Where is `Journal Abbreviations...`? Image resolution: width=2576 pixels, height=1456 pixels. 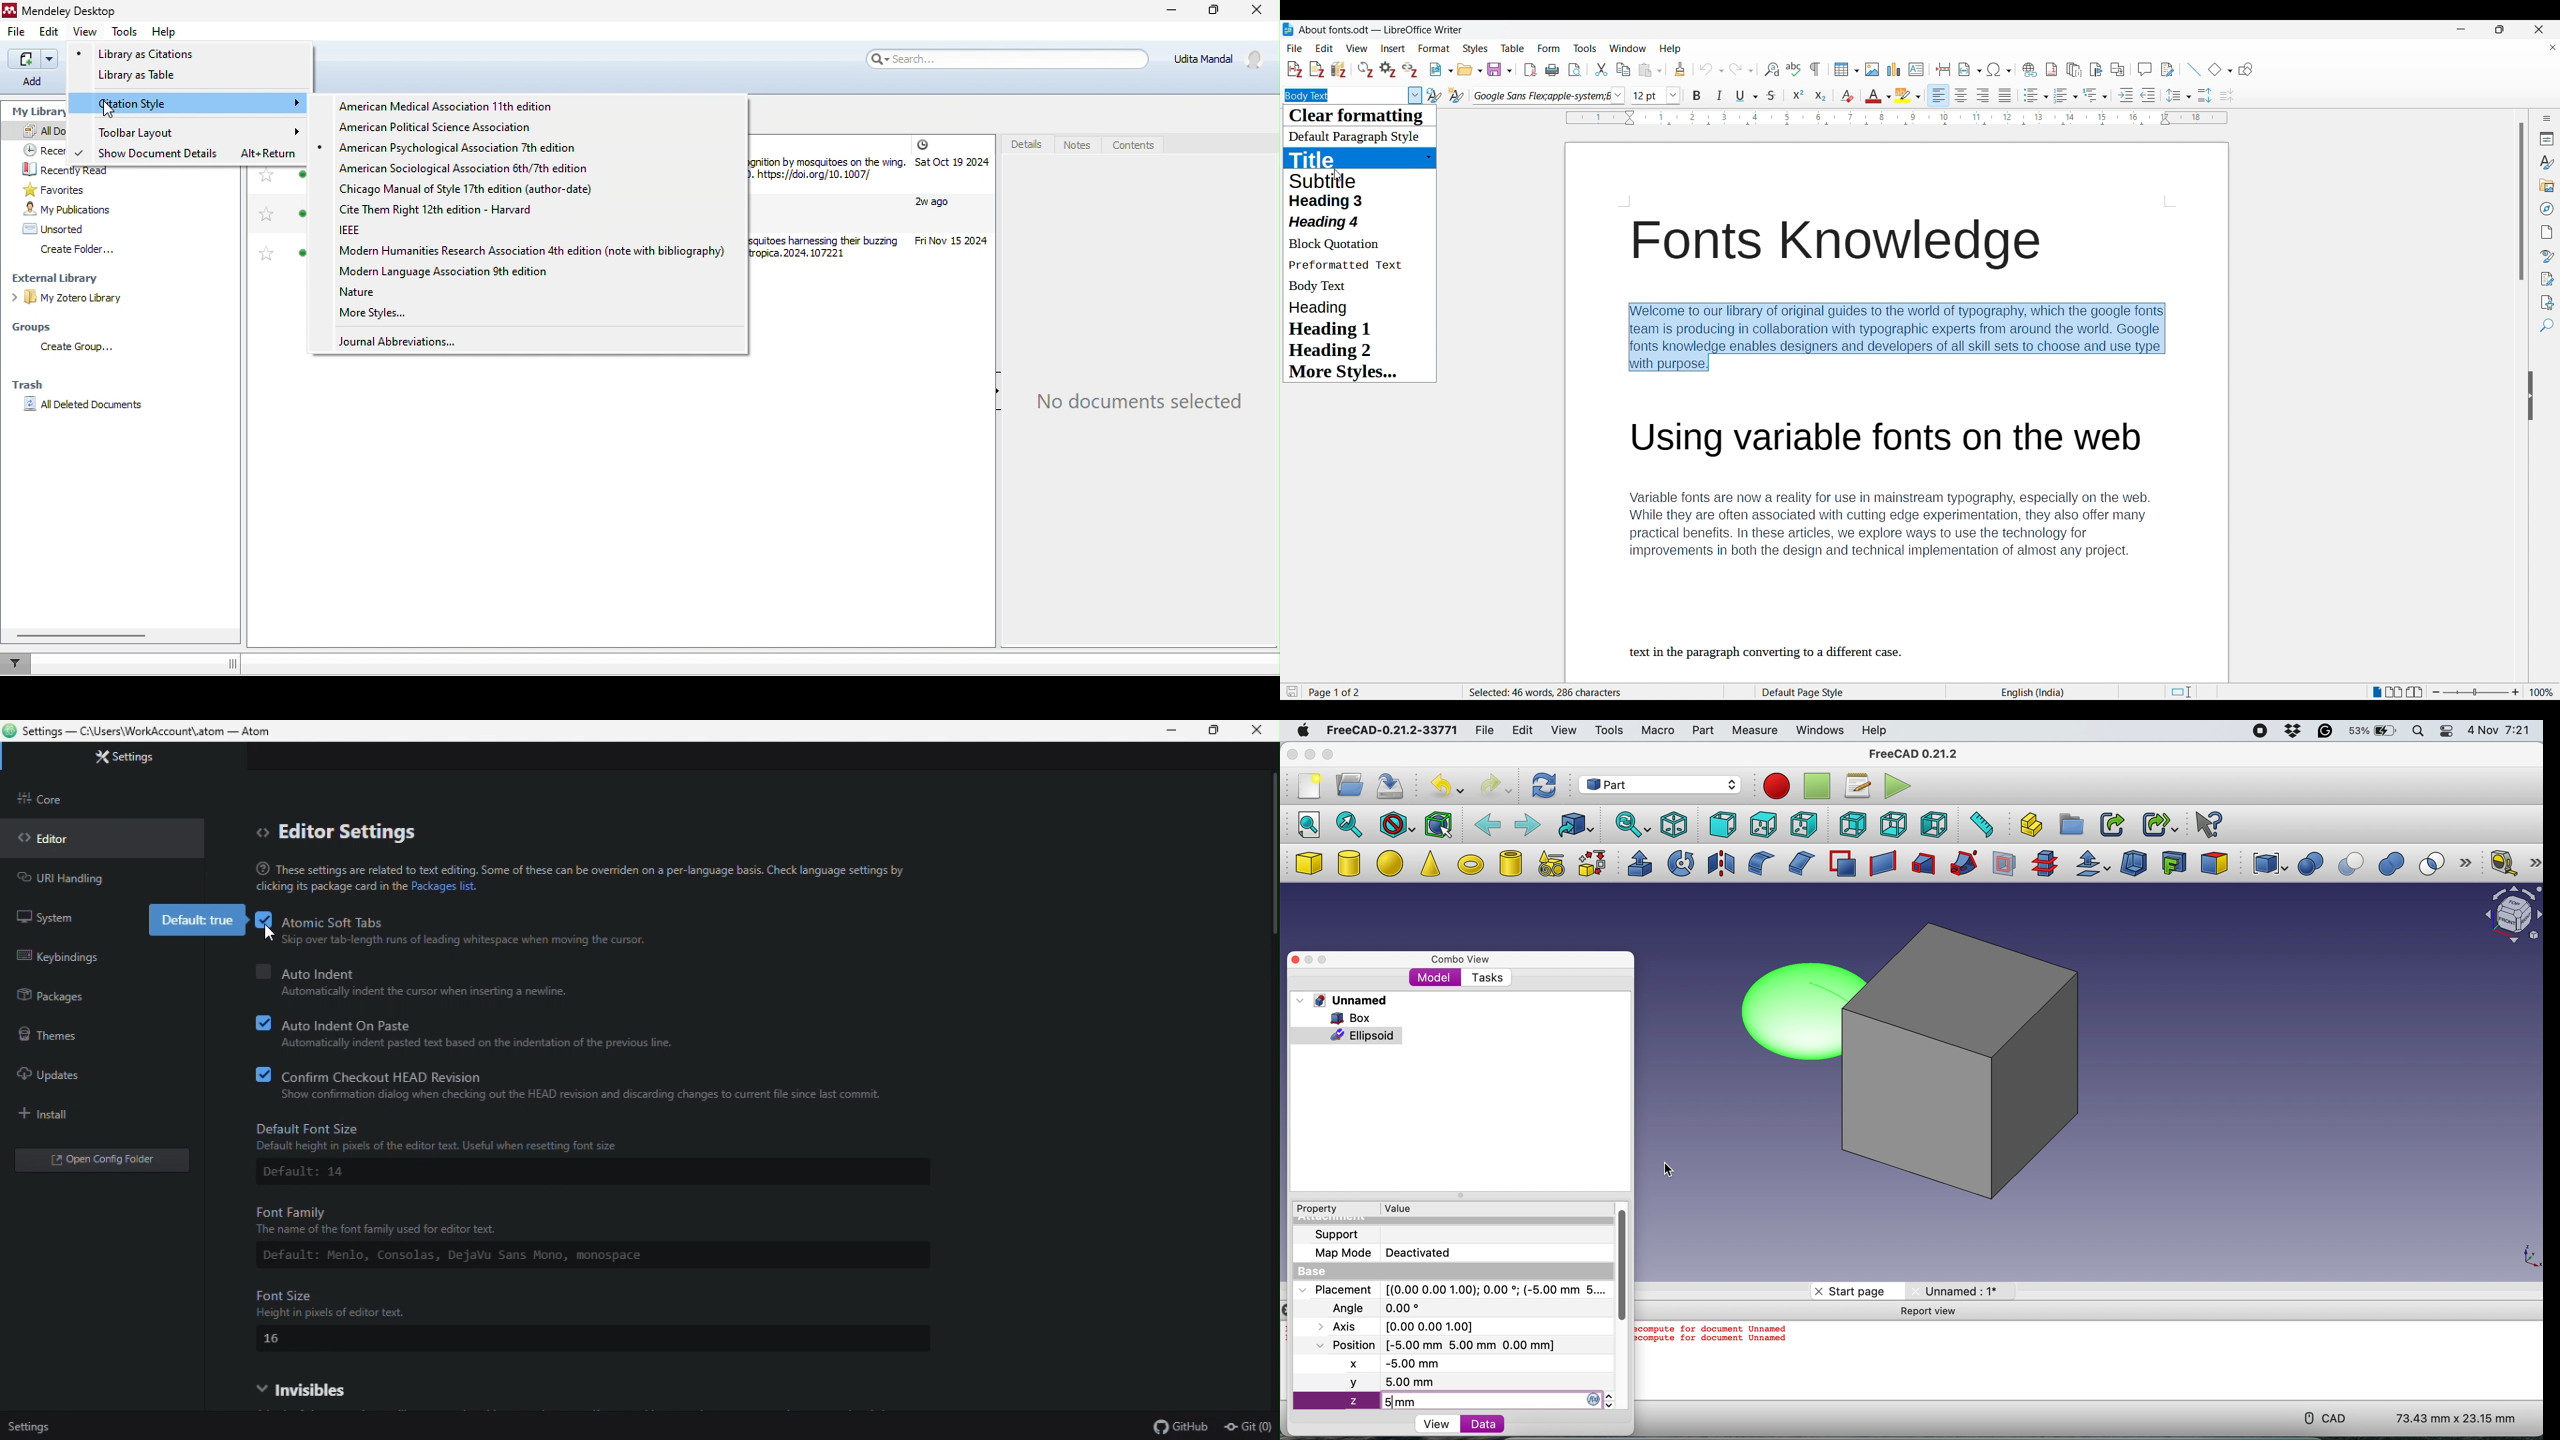
Journal Abbreviations... is located at coordinates (405, 343).